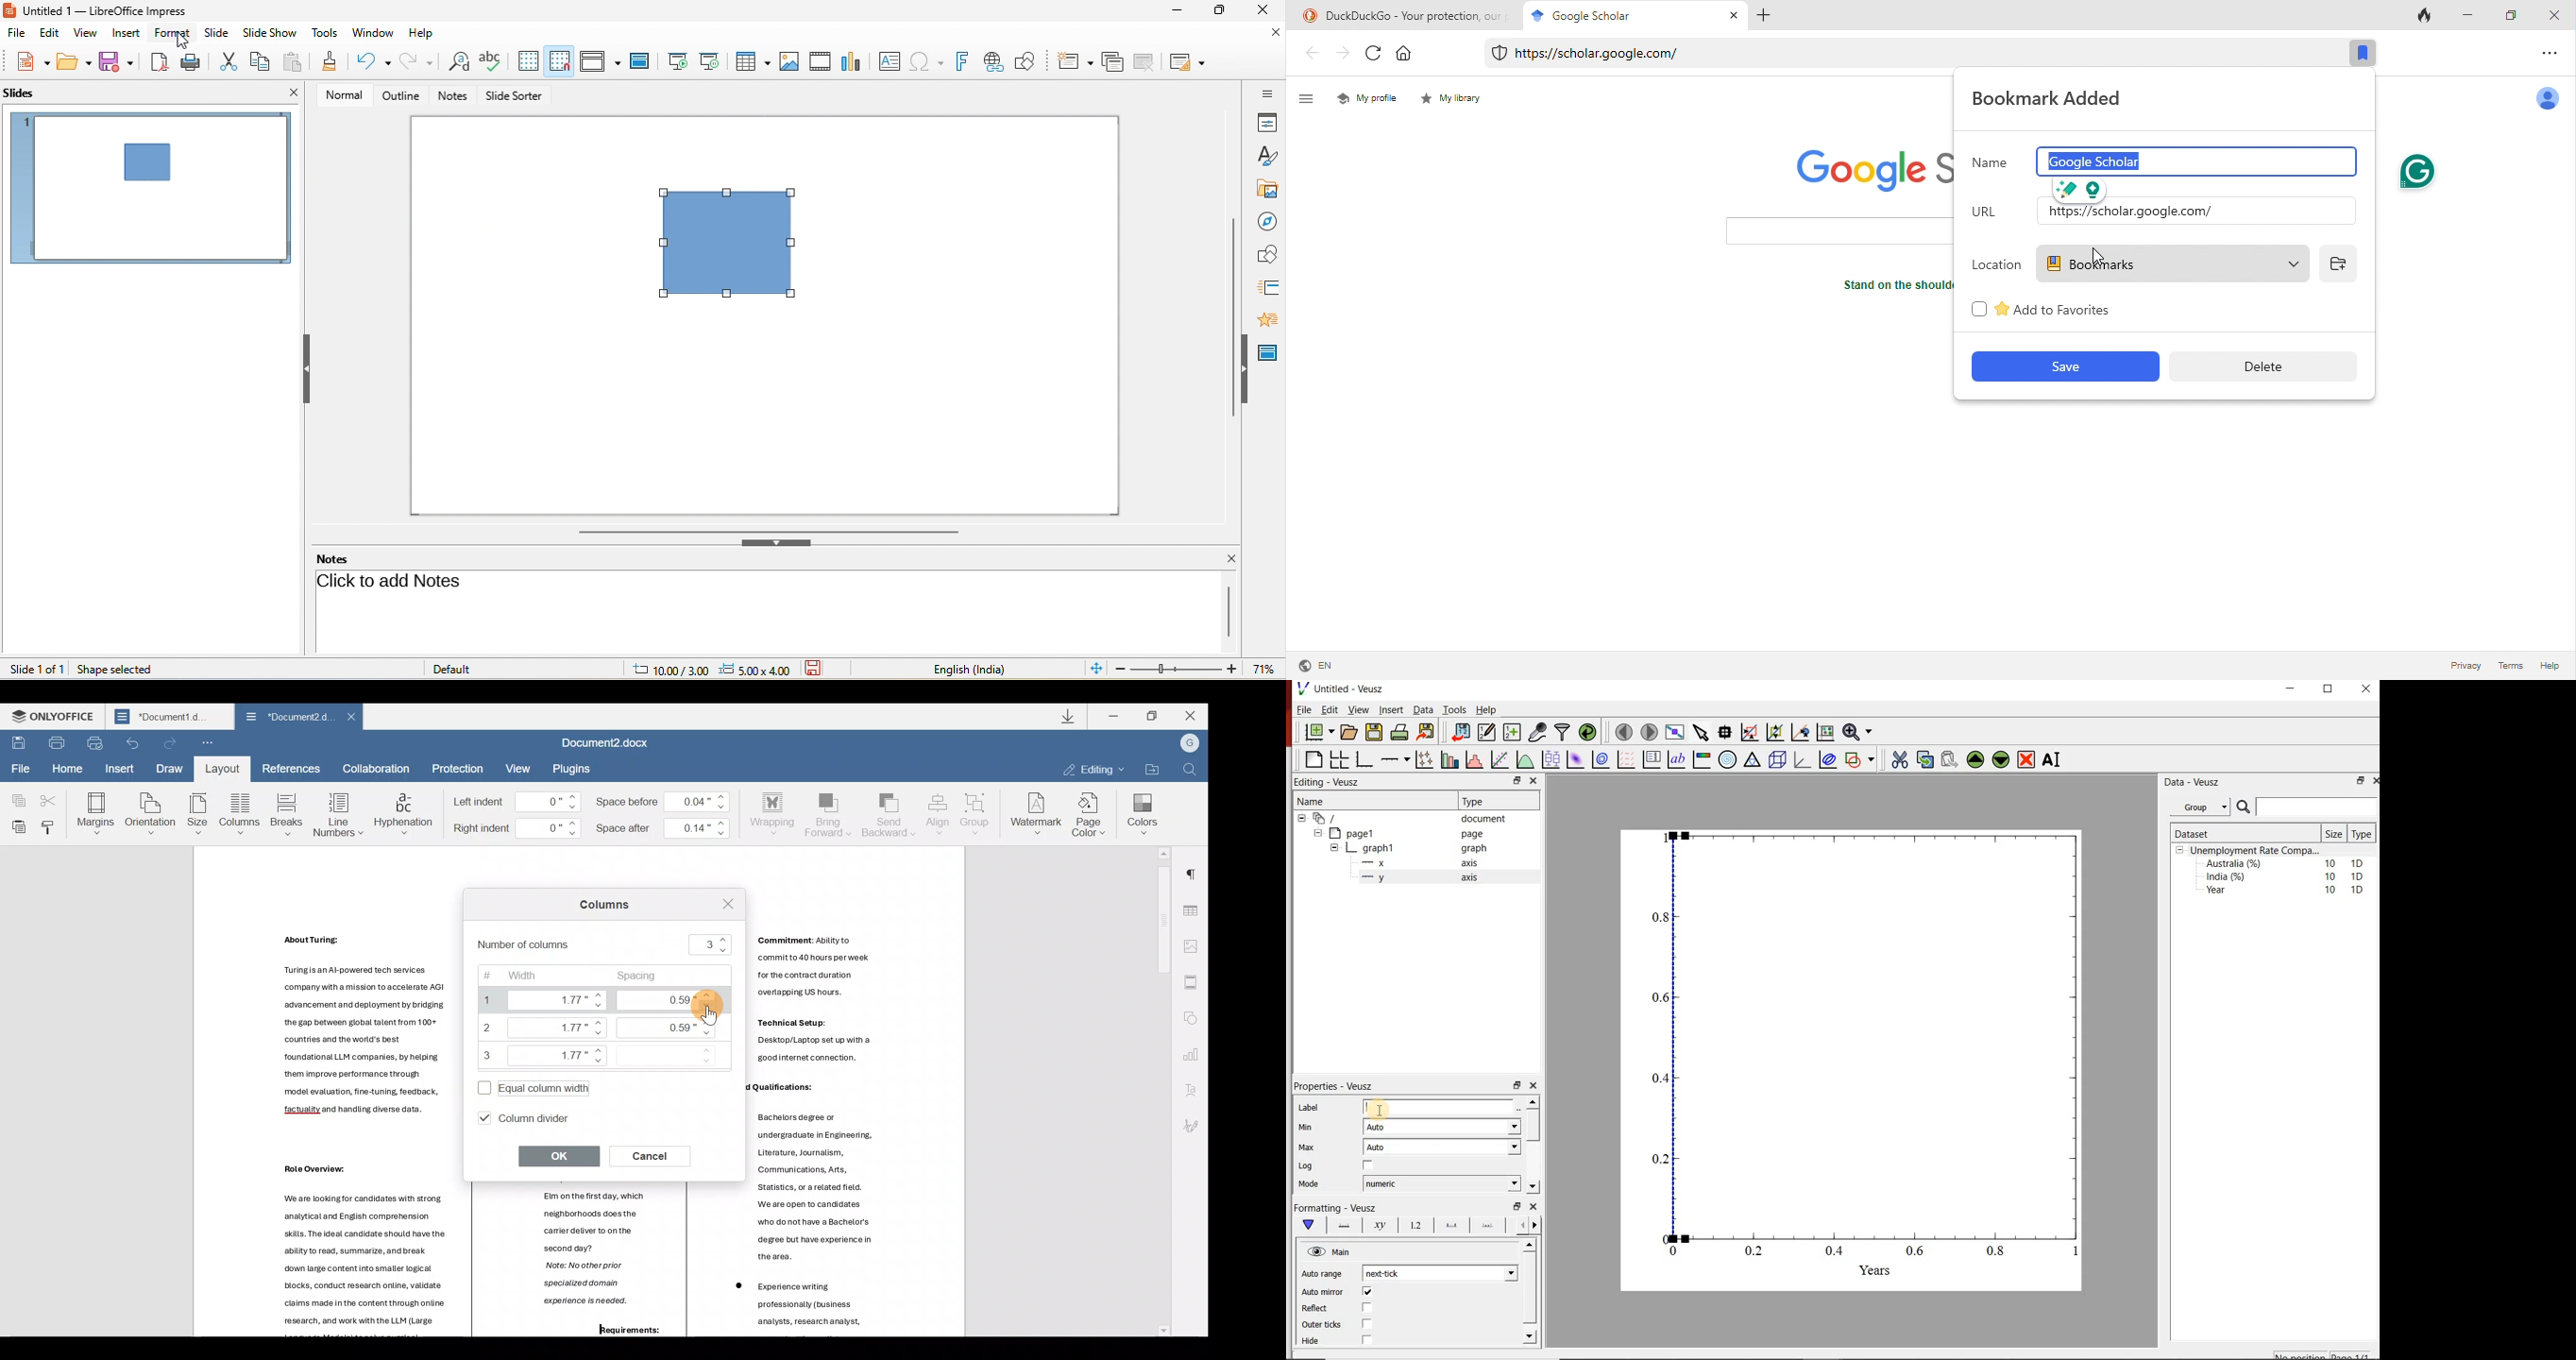  Describe the element at coordinates (2205, 782) in the screenshot. I see `Data - Veusz` at that location.